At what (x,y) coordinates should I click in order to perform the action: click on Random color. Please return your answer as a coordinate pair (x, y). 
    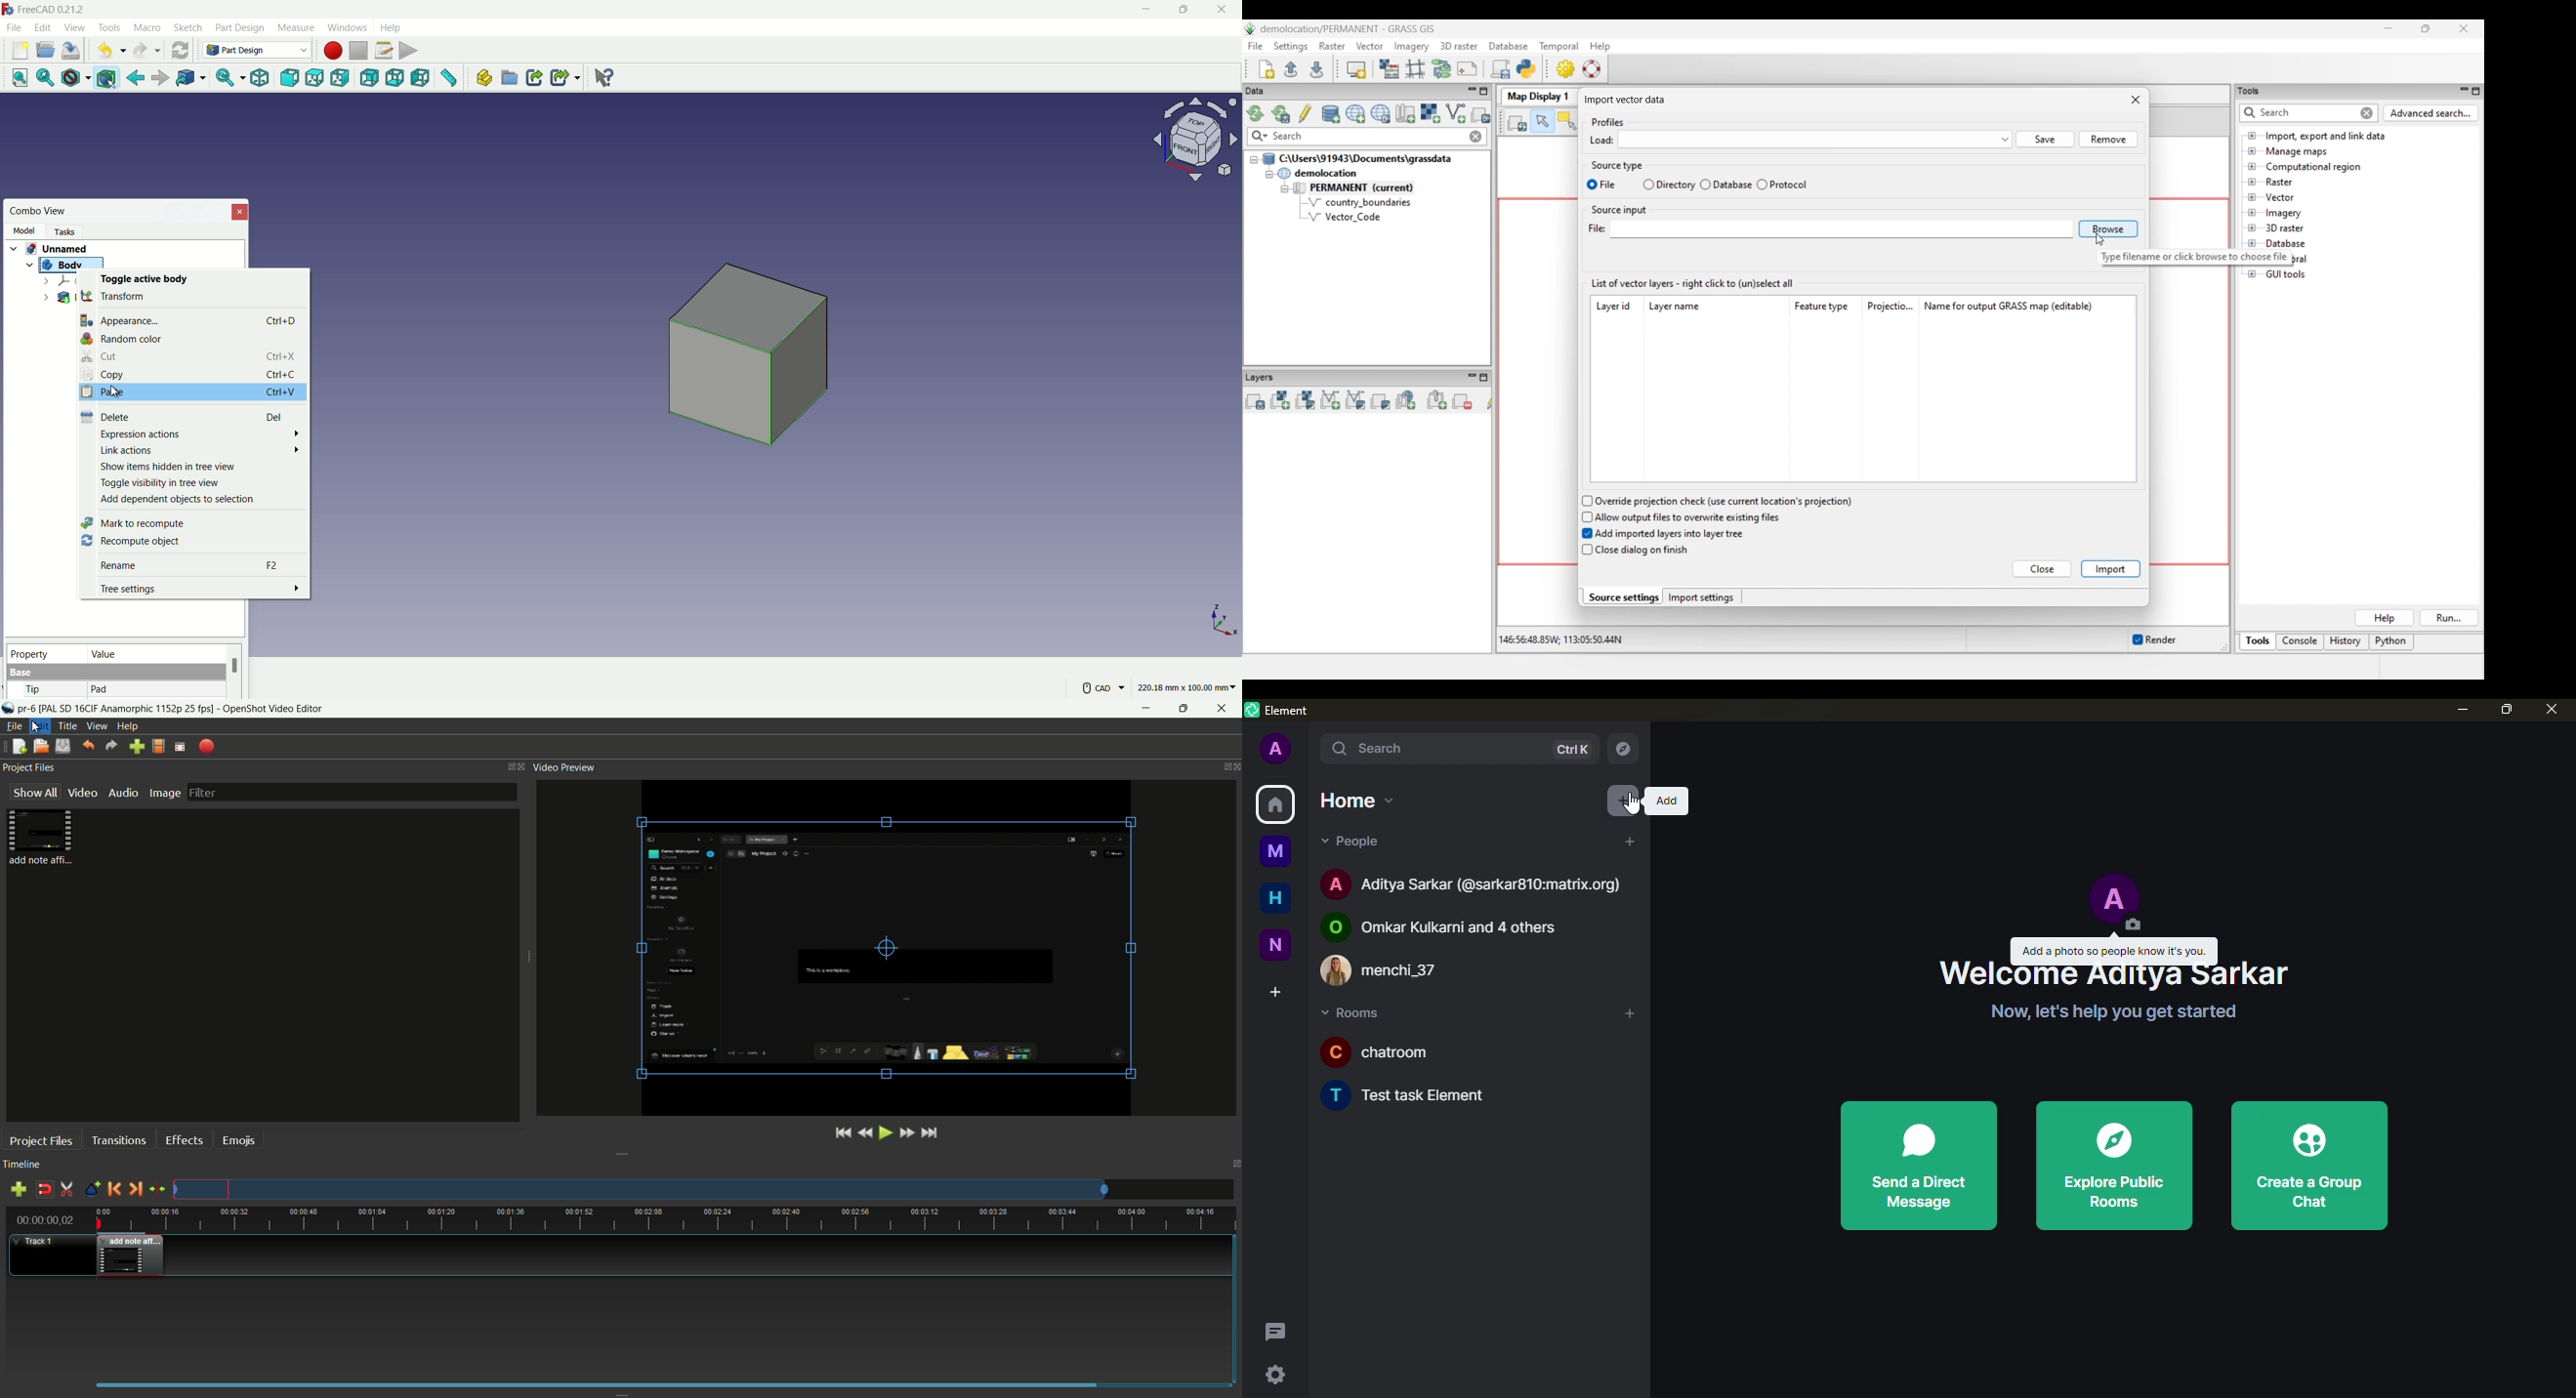
    Looking at the image, I should click on (121, 339).